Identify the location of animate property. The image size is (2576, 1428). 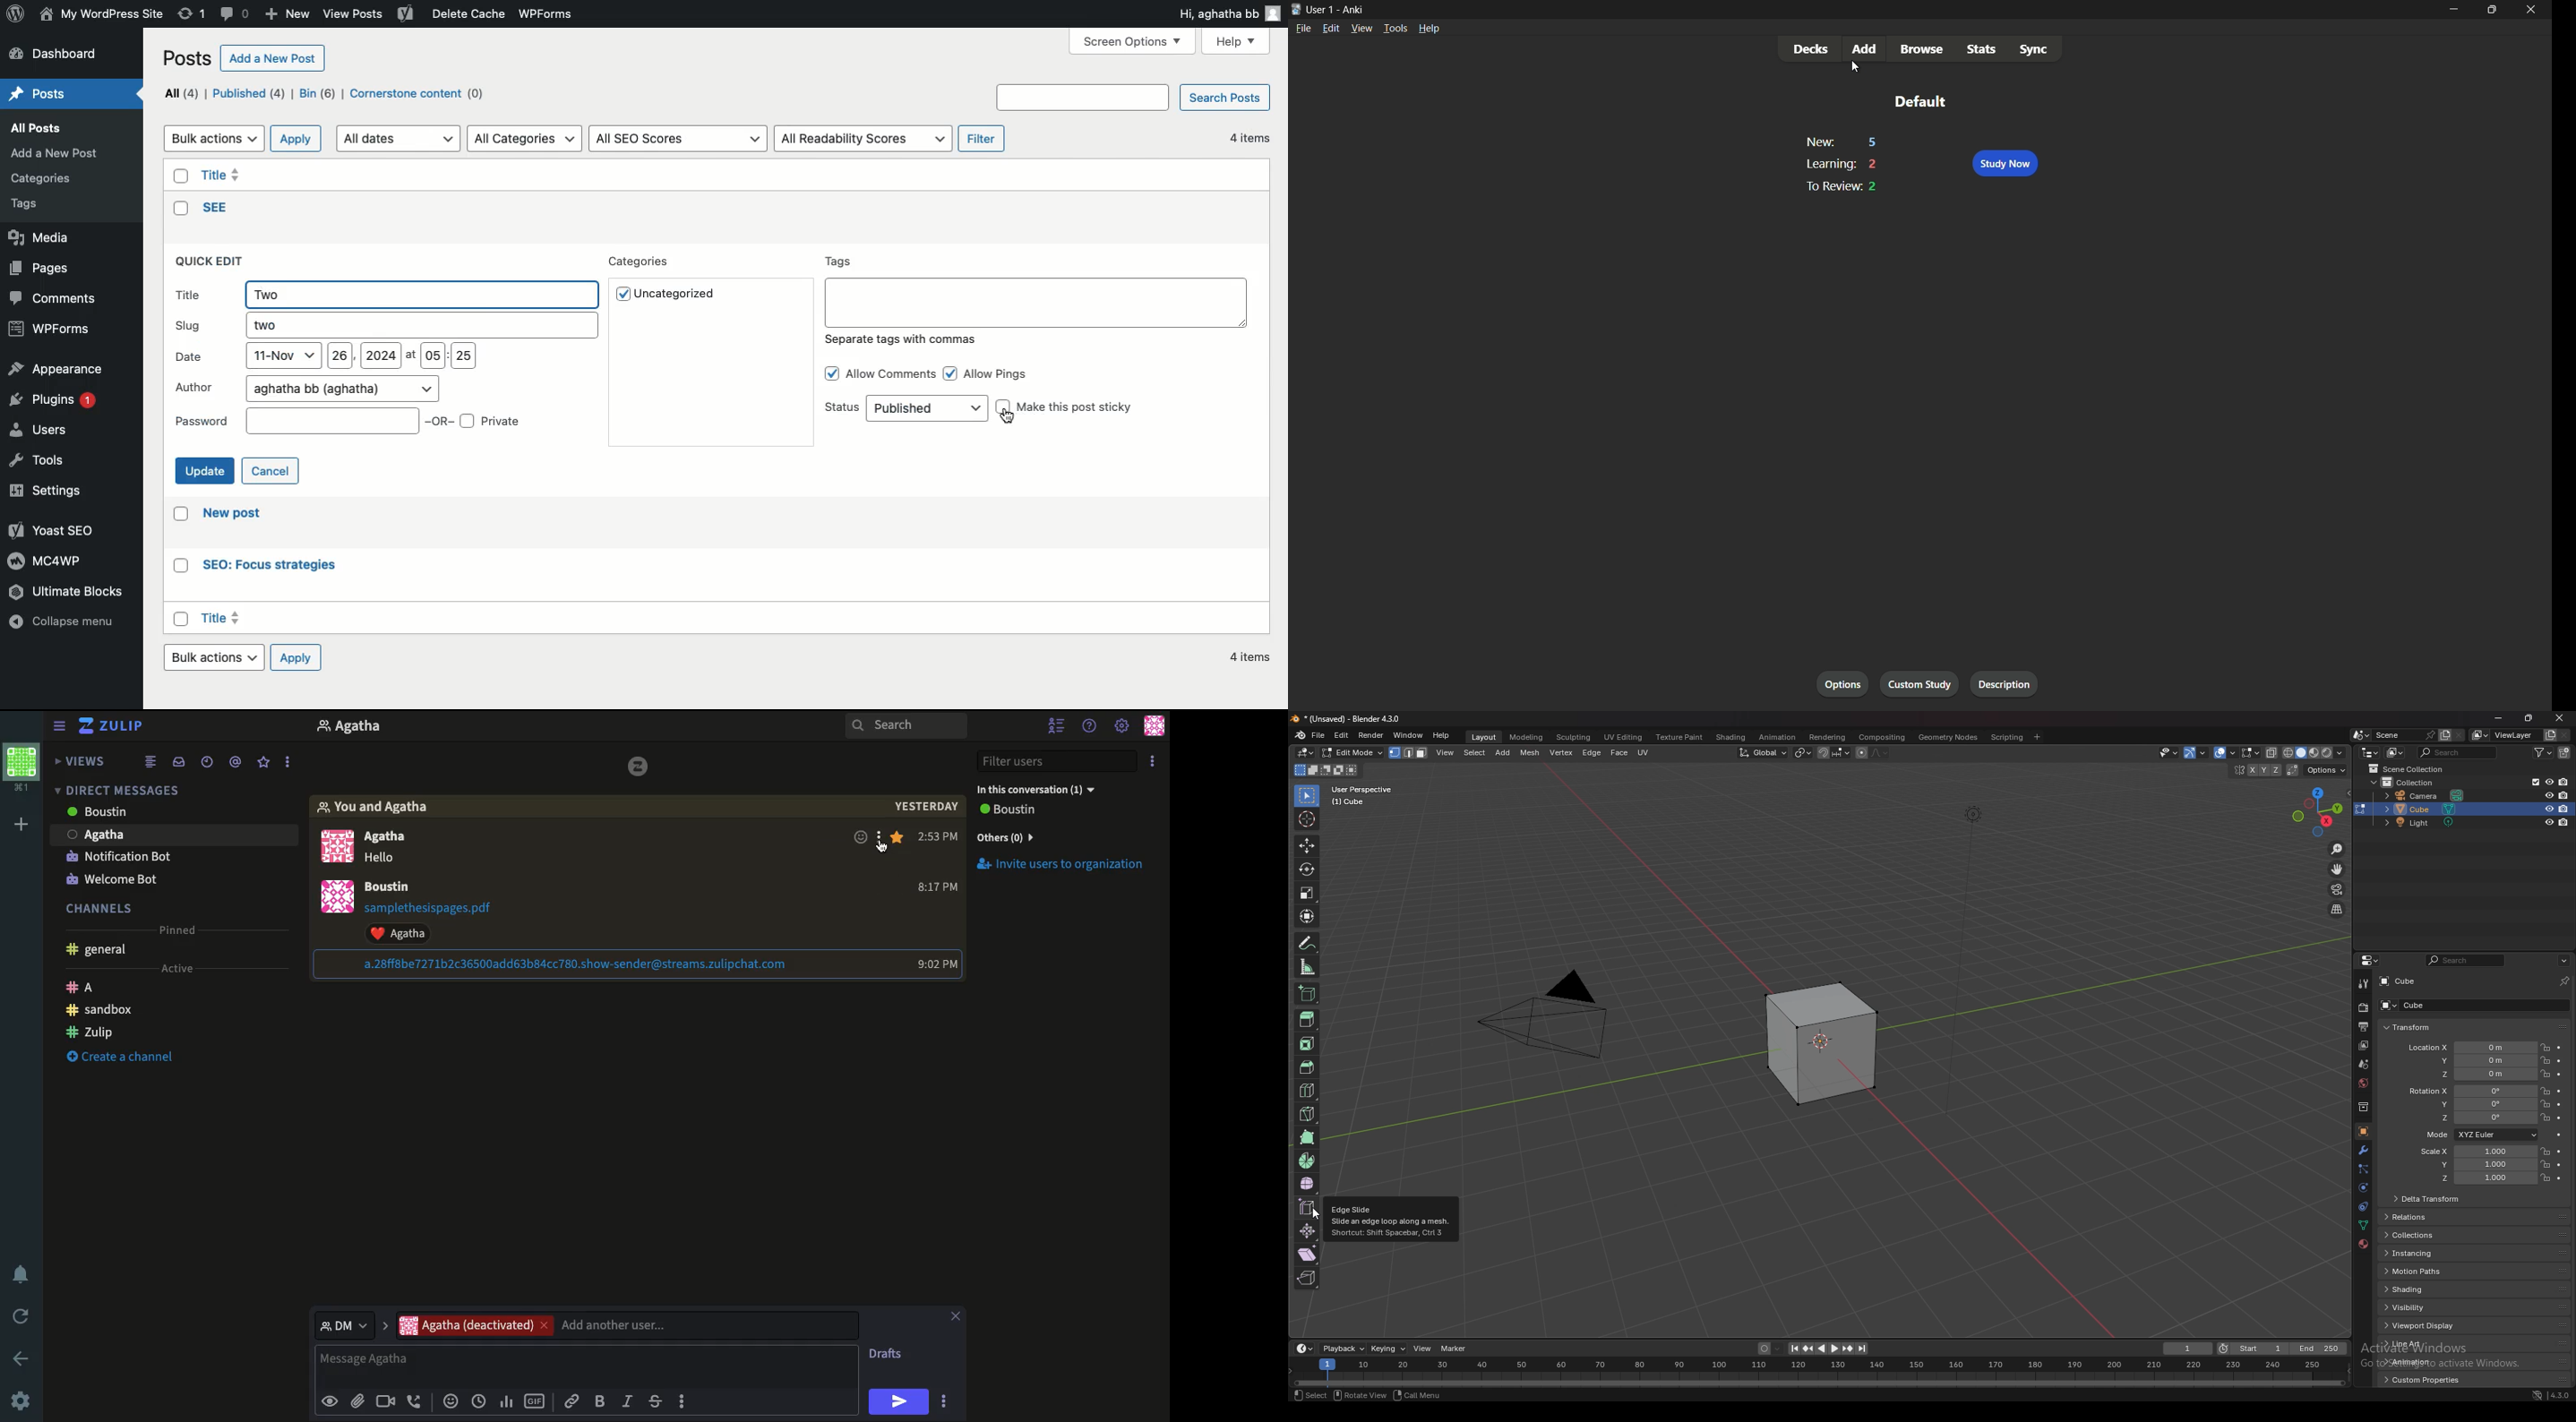
(2559, 1178).